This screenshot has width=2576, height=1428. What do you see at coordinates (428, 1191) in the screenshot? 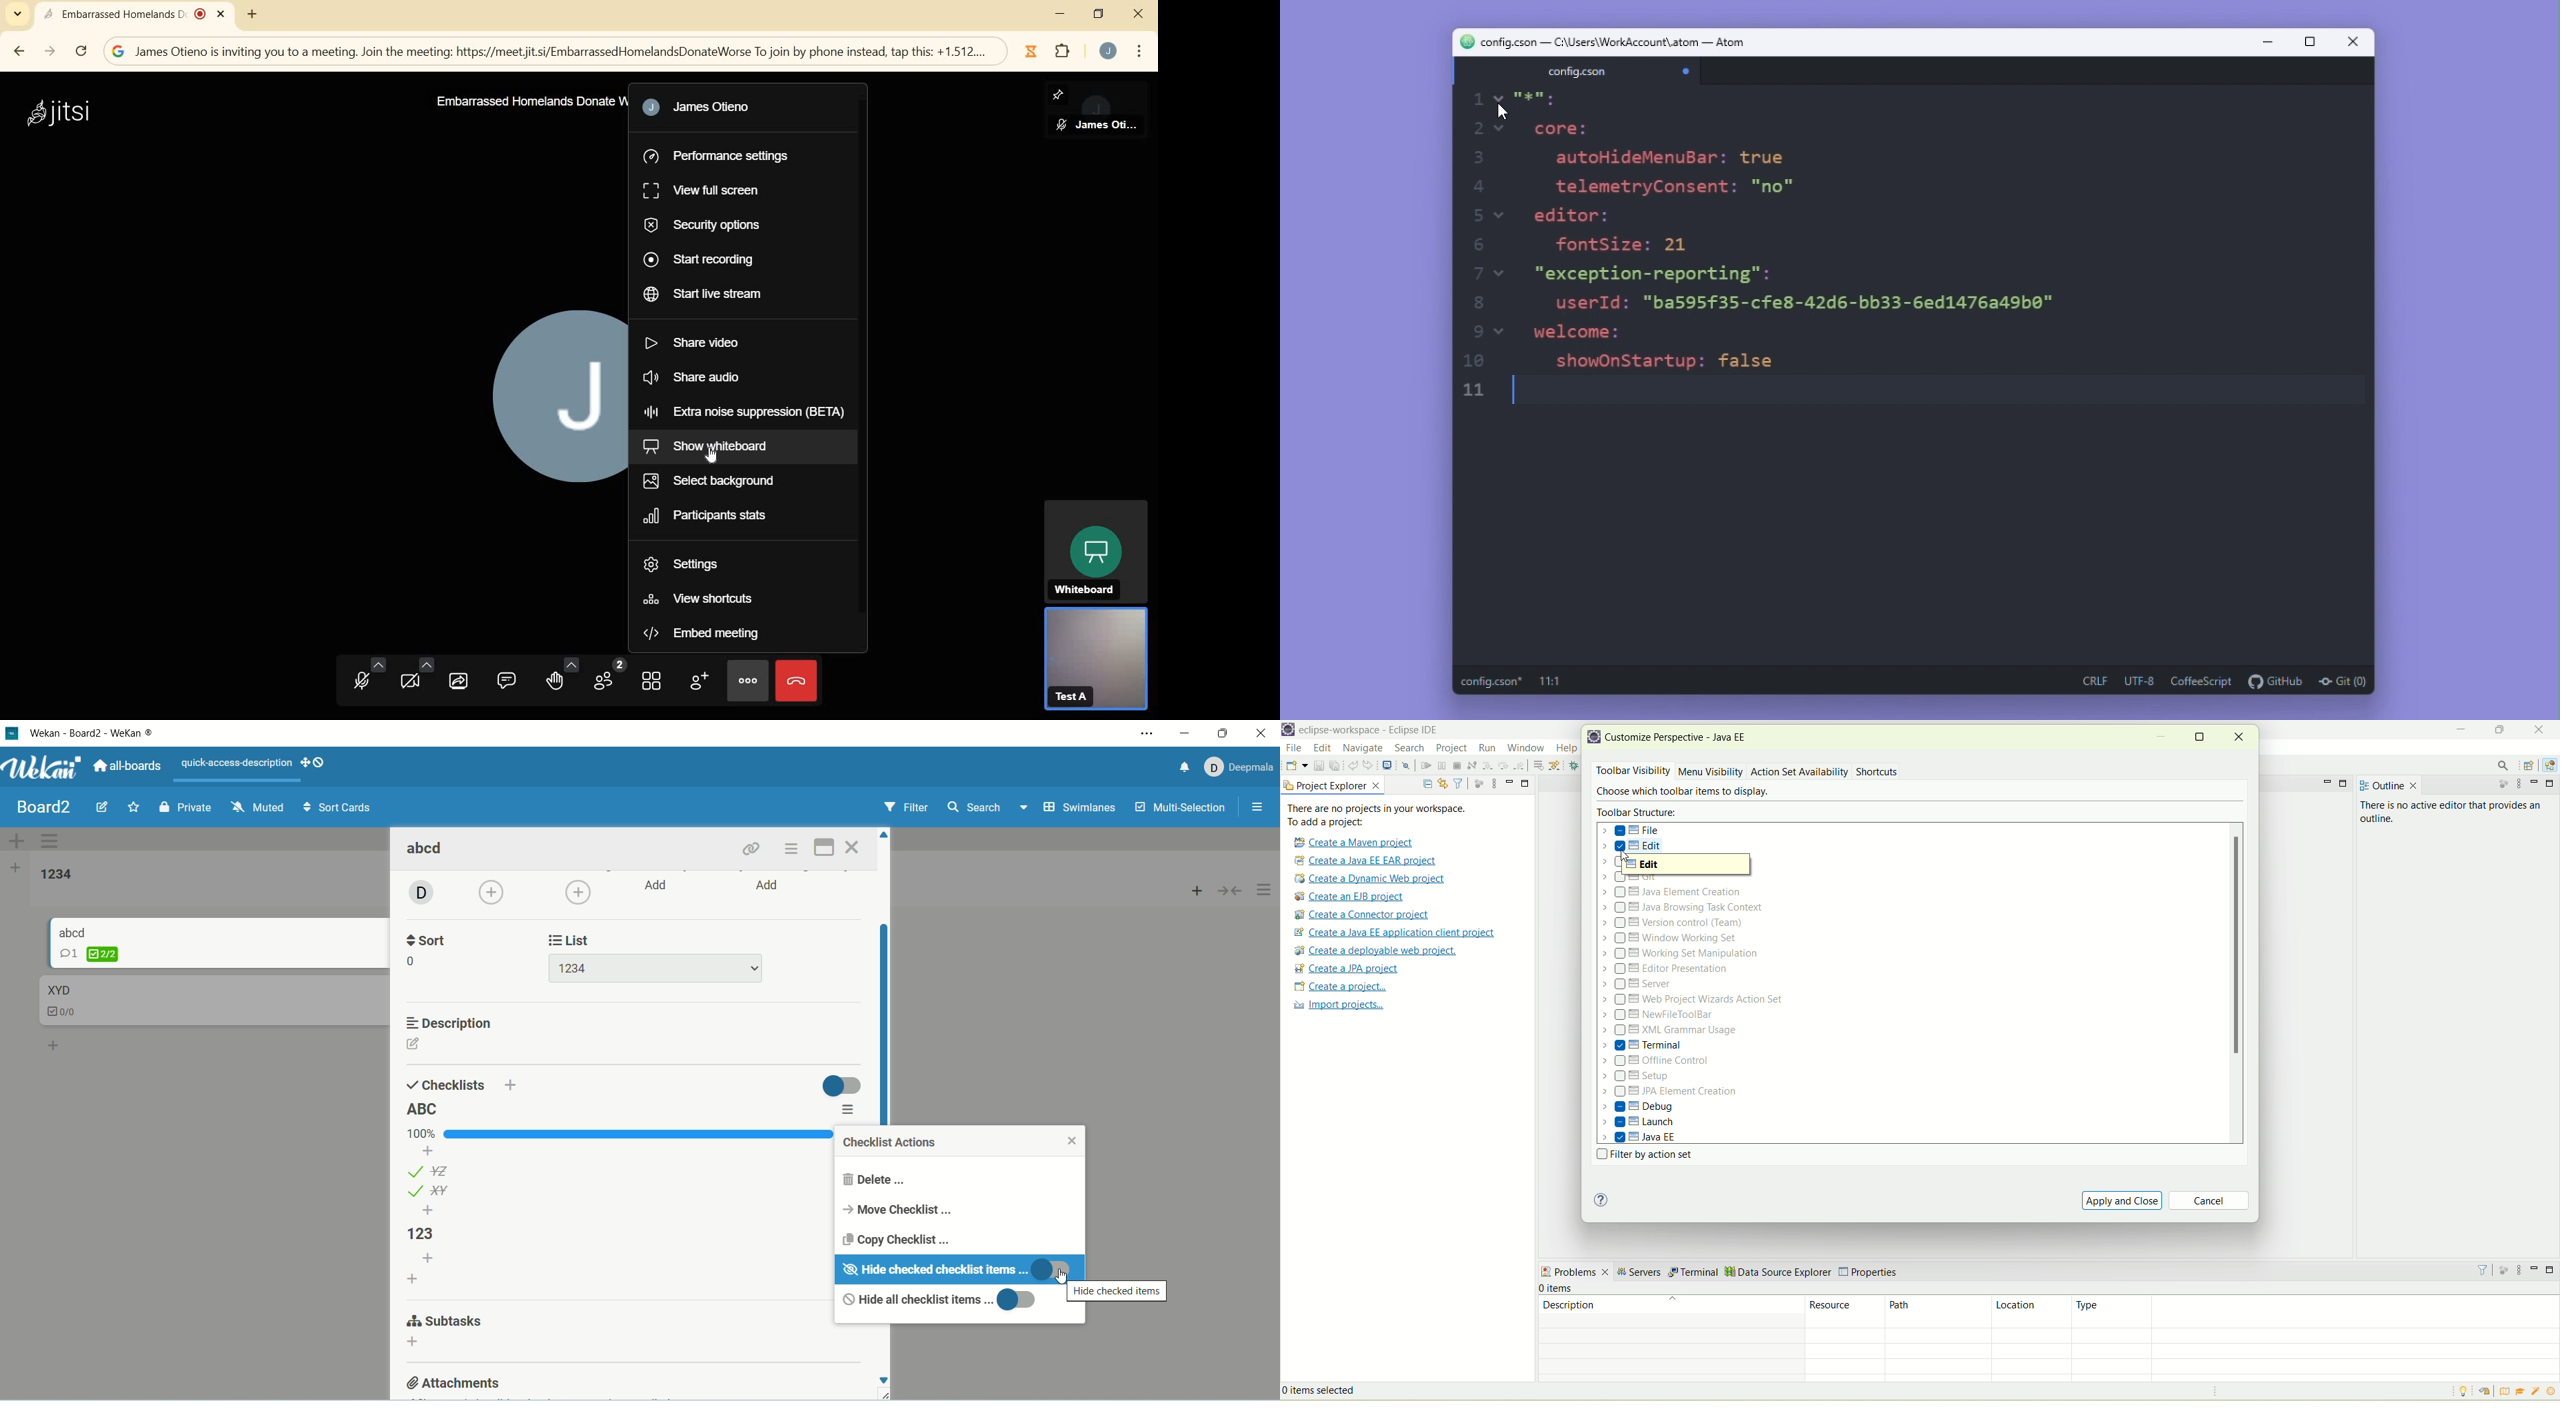
I see `list` at bounding box center [428, 1191].